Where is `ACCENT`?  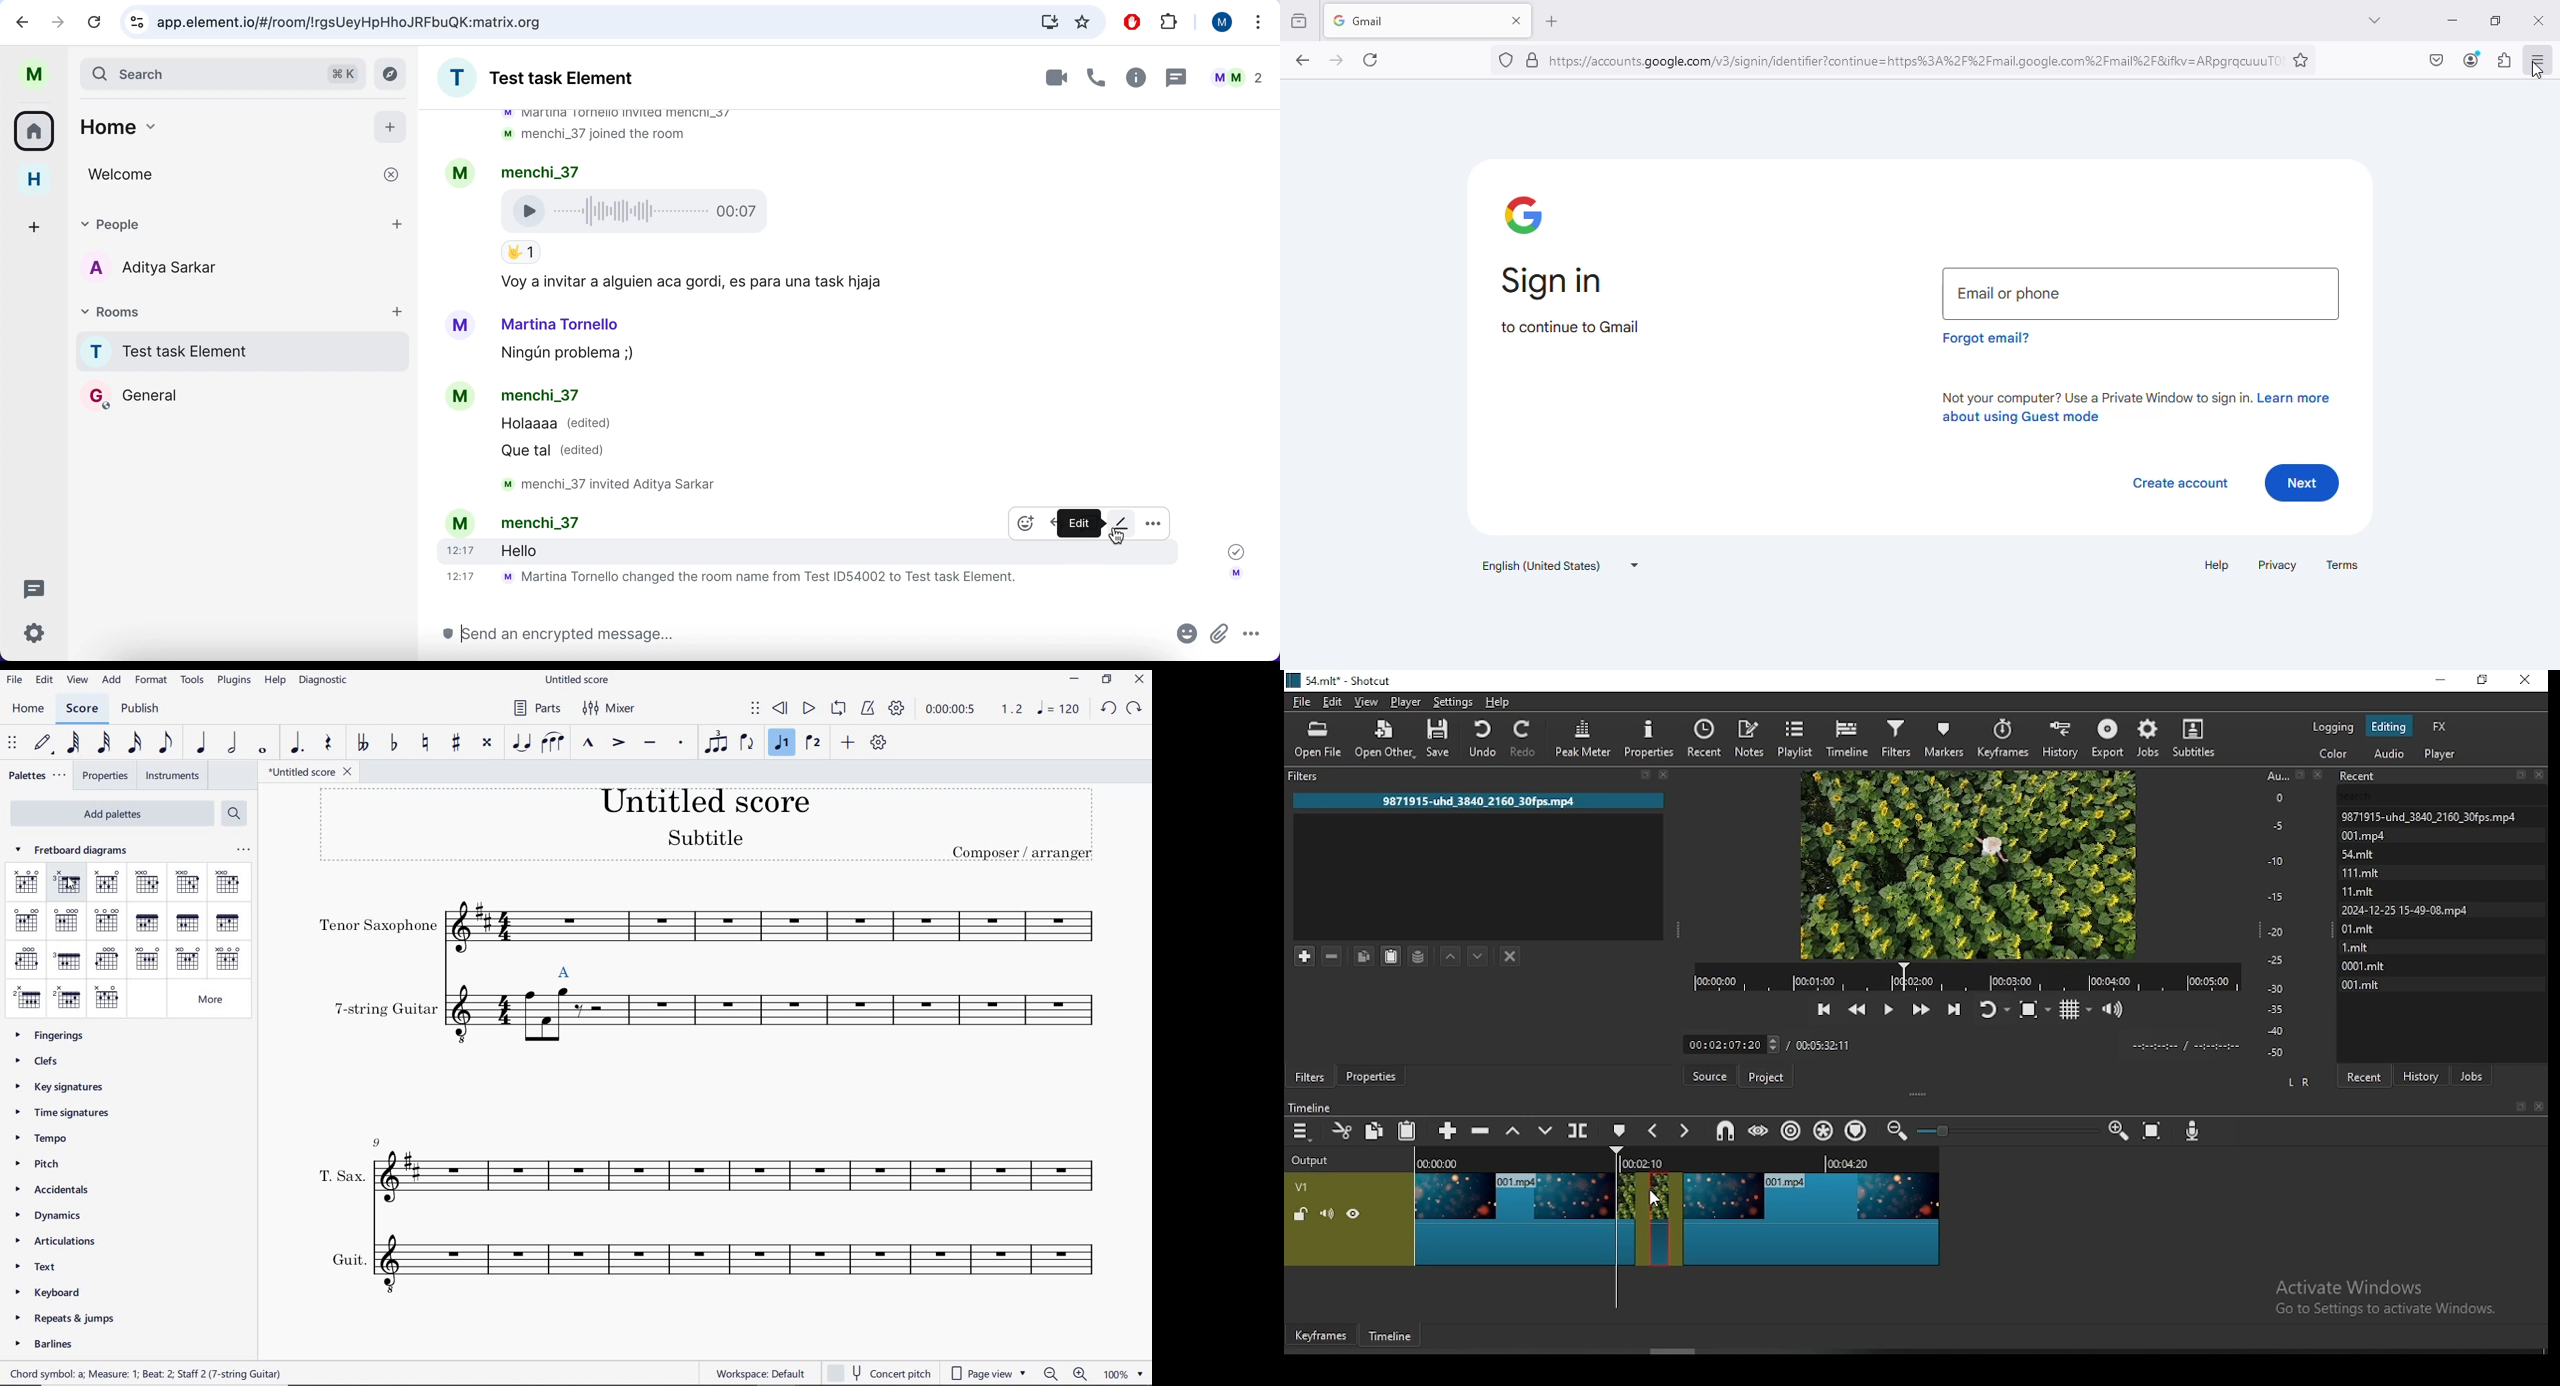 ACCENT is located at coordinates (619, 743).